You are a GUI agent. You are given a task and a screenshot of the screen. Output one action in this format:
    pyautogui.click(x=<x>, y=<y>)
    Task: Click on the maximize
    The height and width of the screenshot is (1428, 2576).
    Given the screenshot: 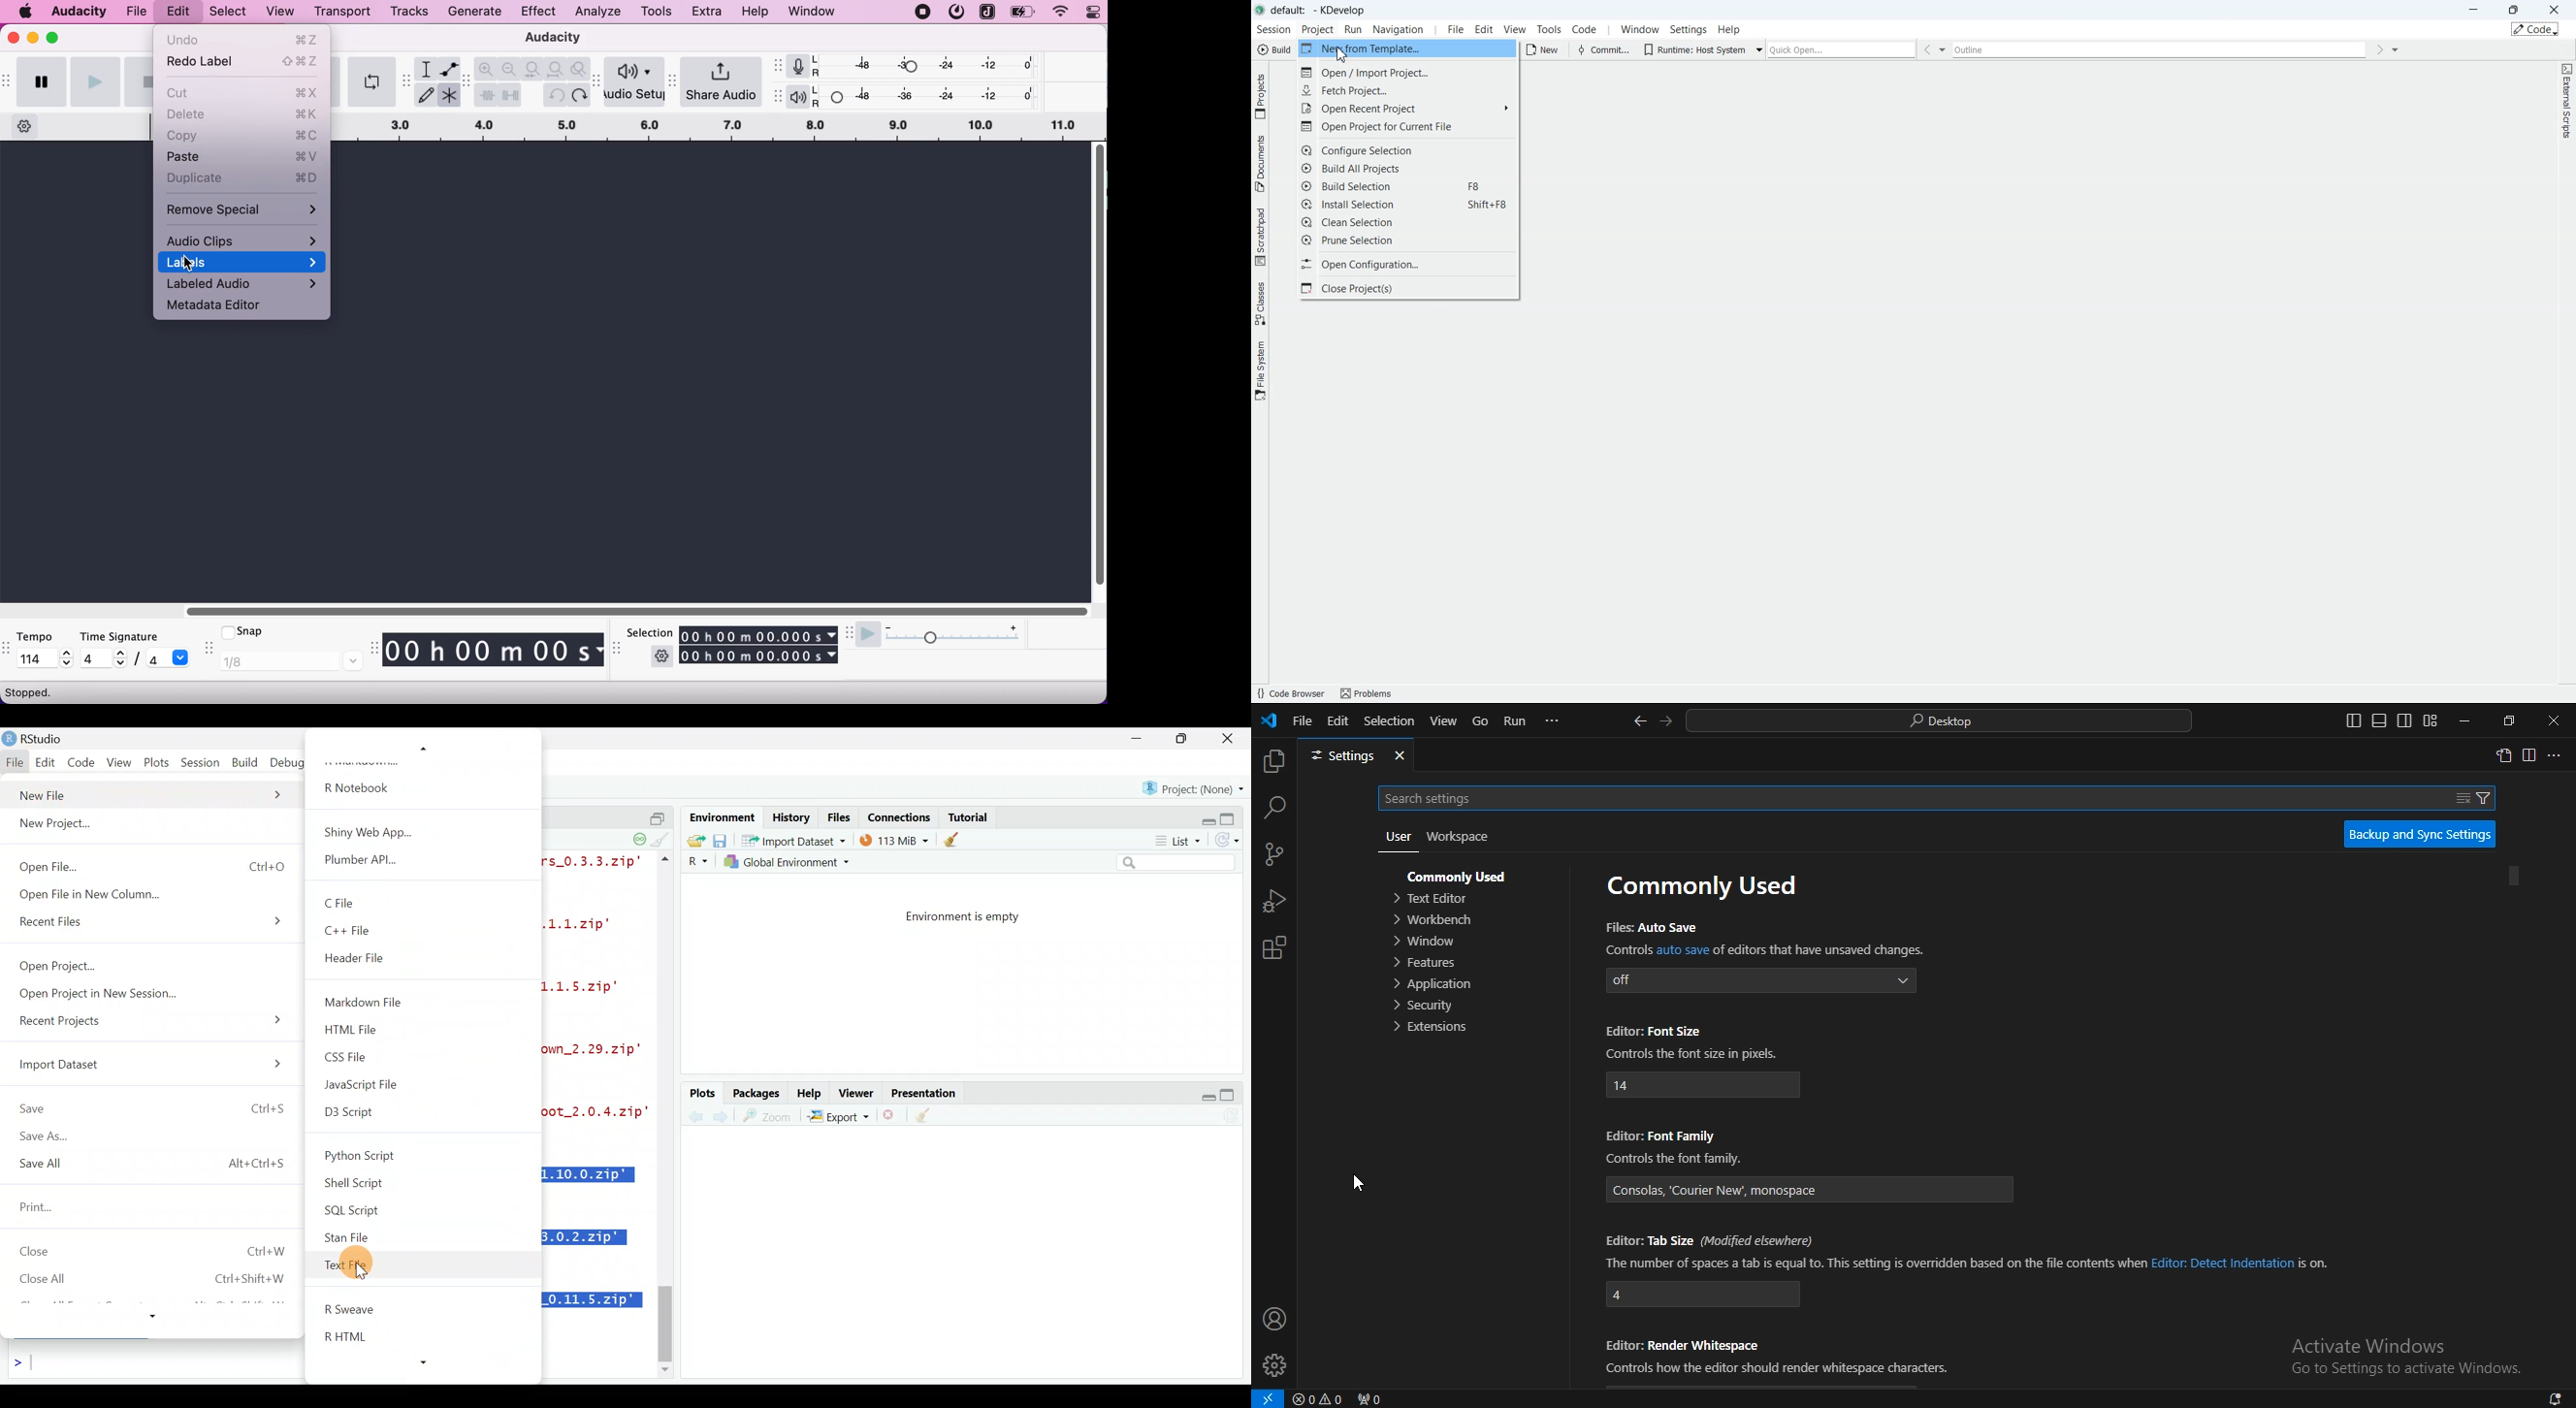 What is the action you would take?
    pyautogui.click(x=1185, y=738)
    